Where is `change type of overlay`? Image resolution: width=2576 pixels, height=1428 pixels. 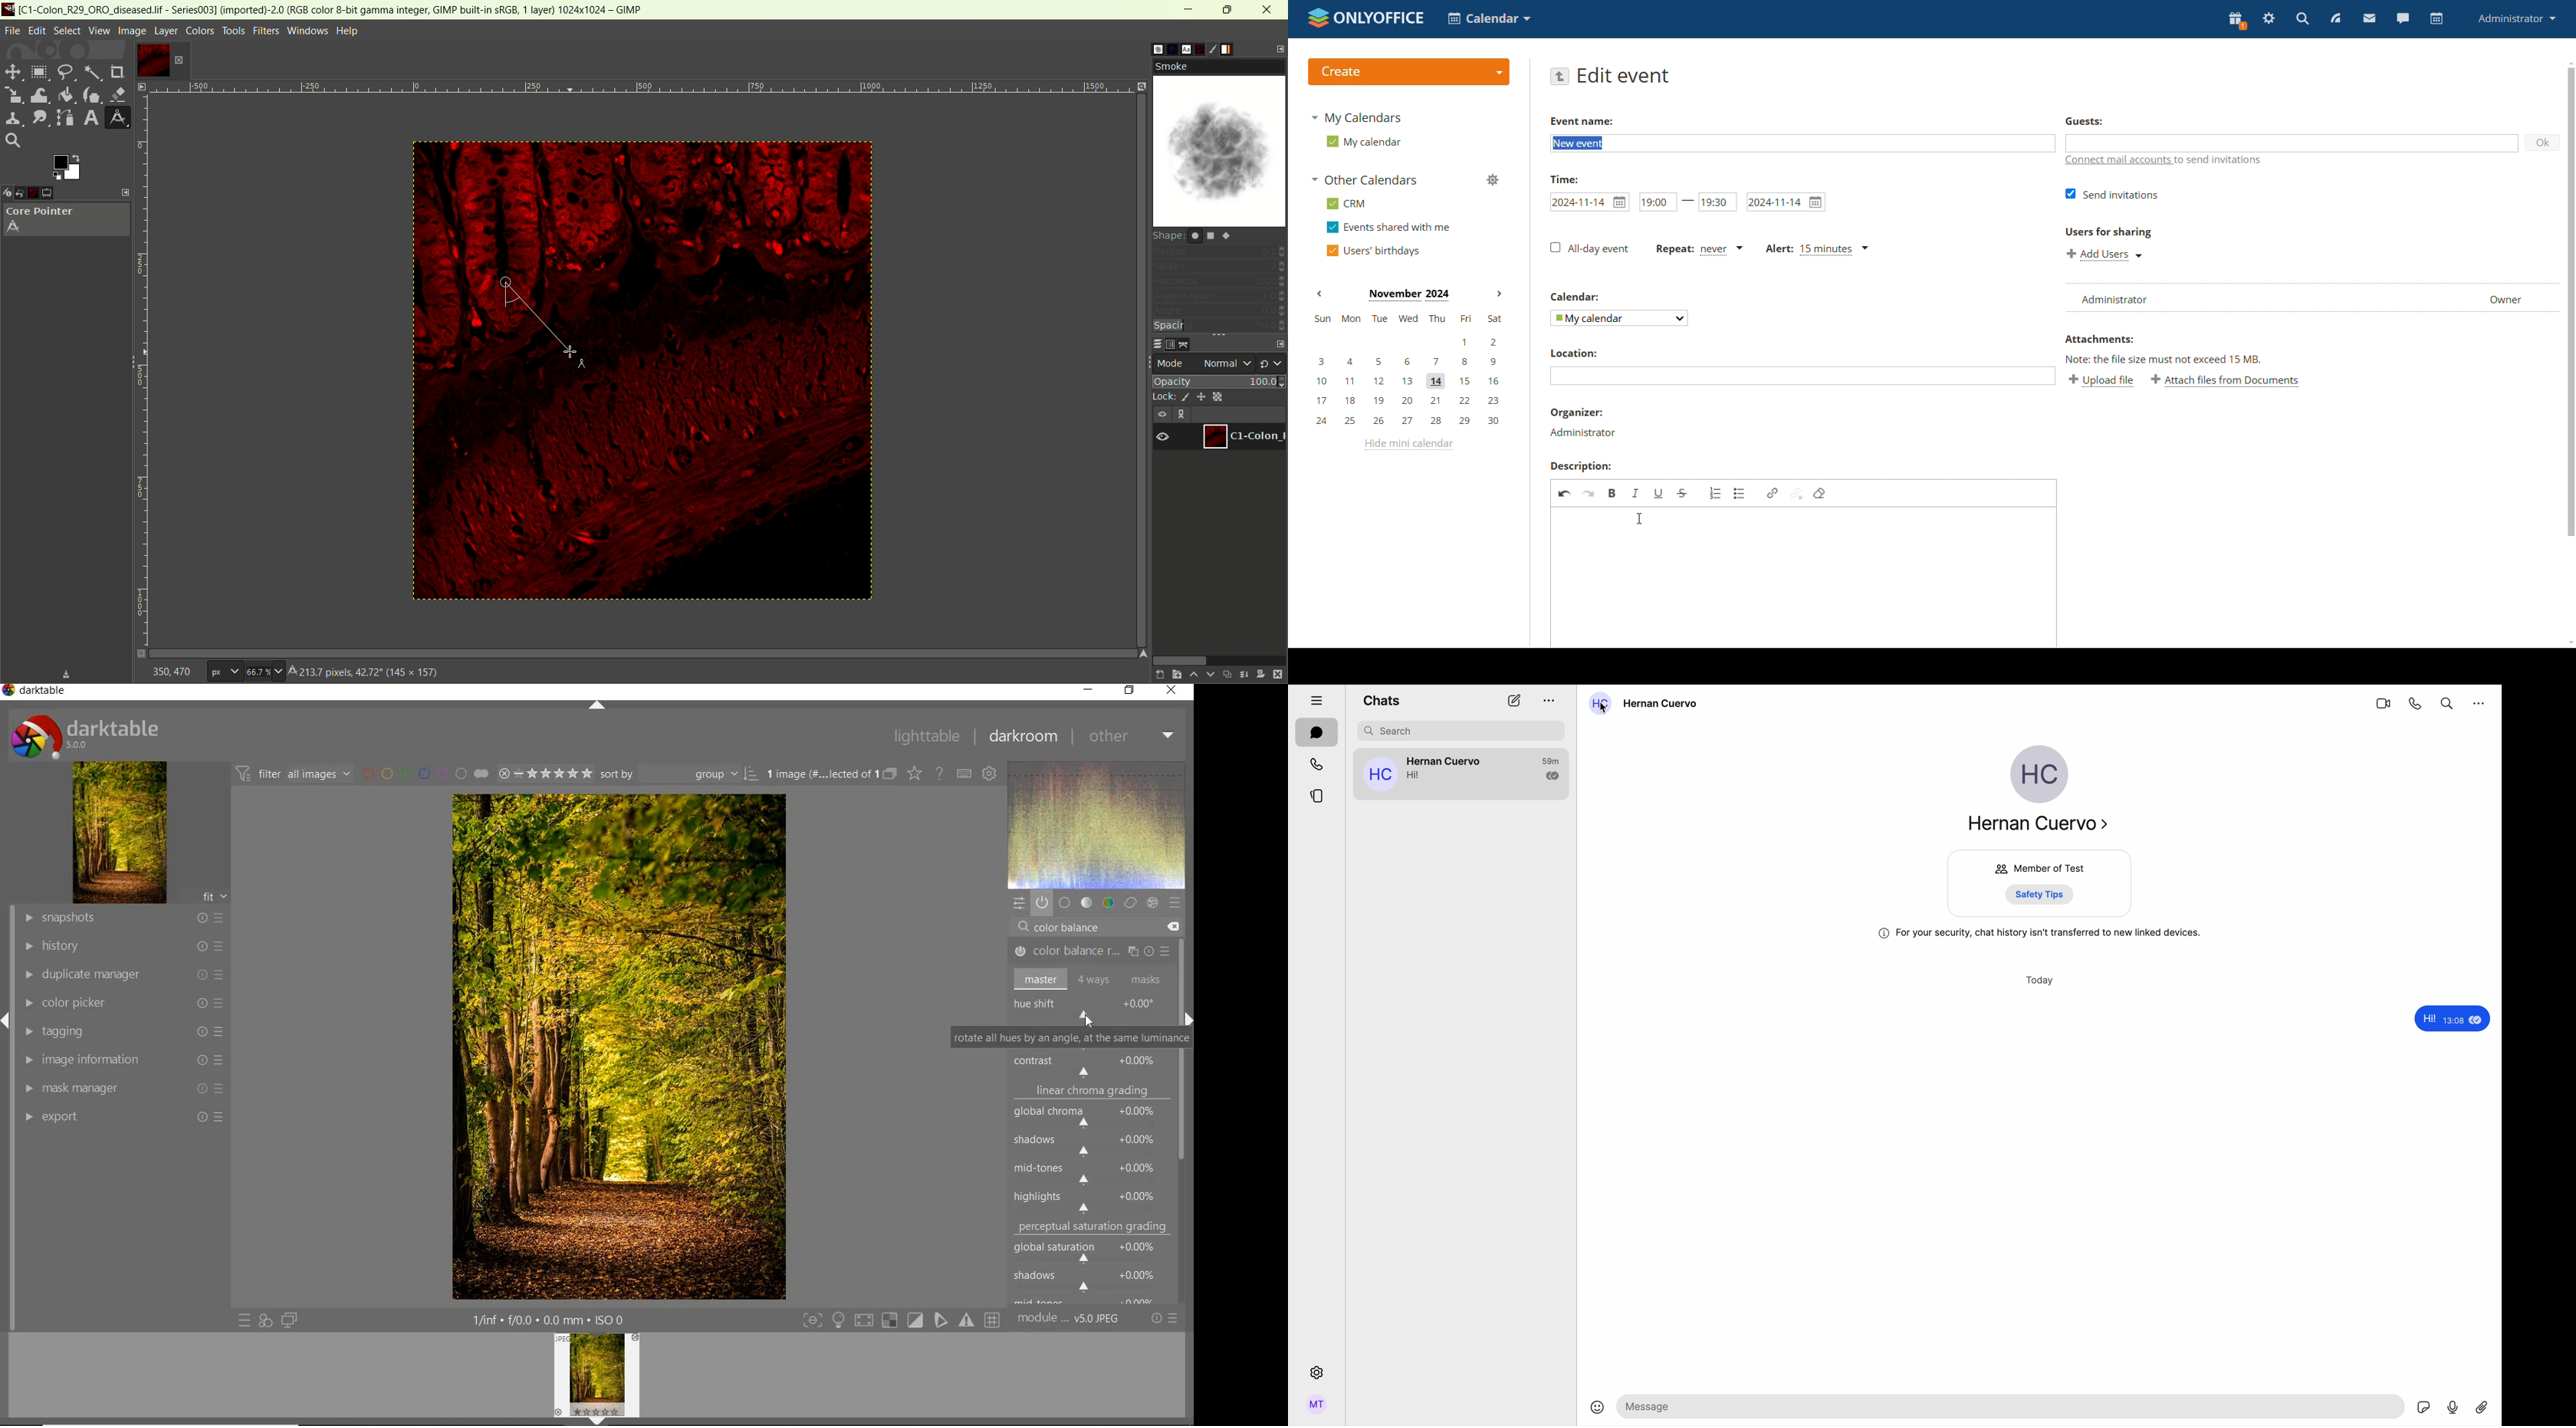 change type of overlay is located at coordinates (914, 775).